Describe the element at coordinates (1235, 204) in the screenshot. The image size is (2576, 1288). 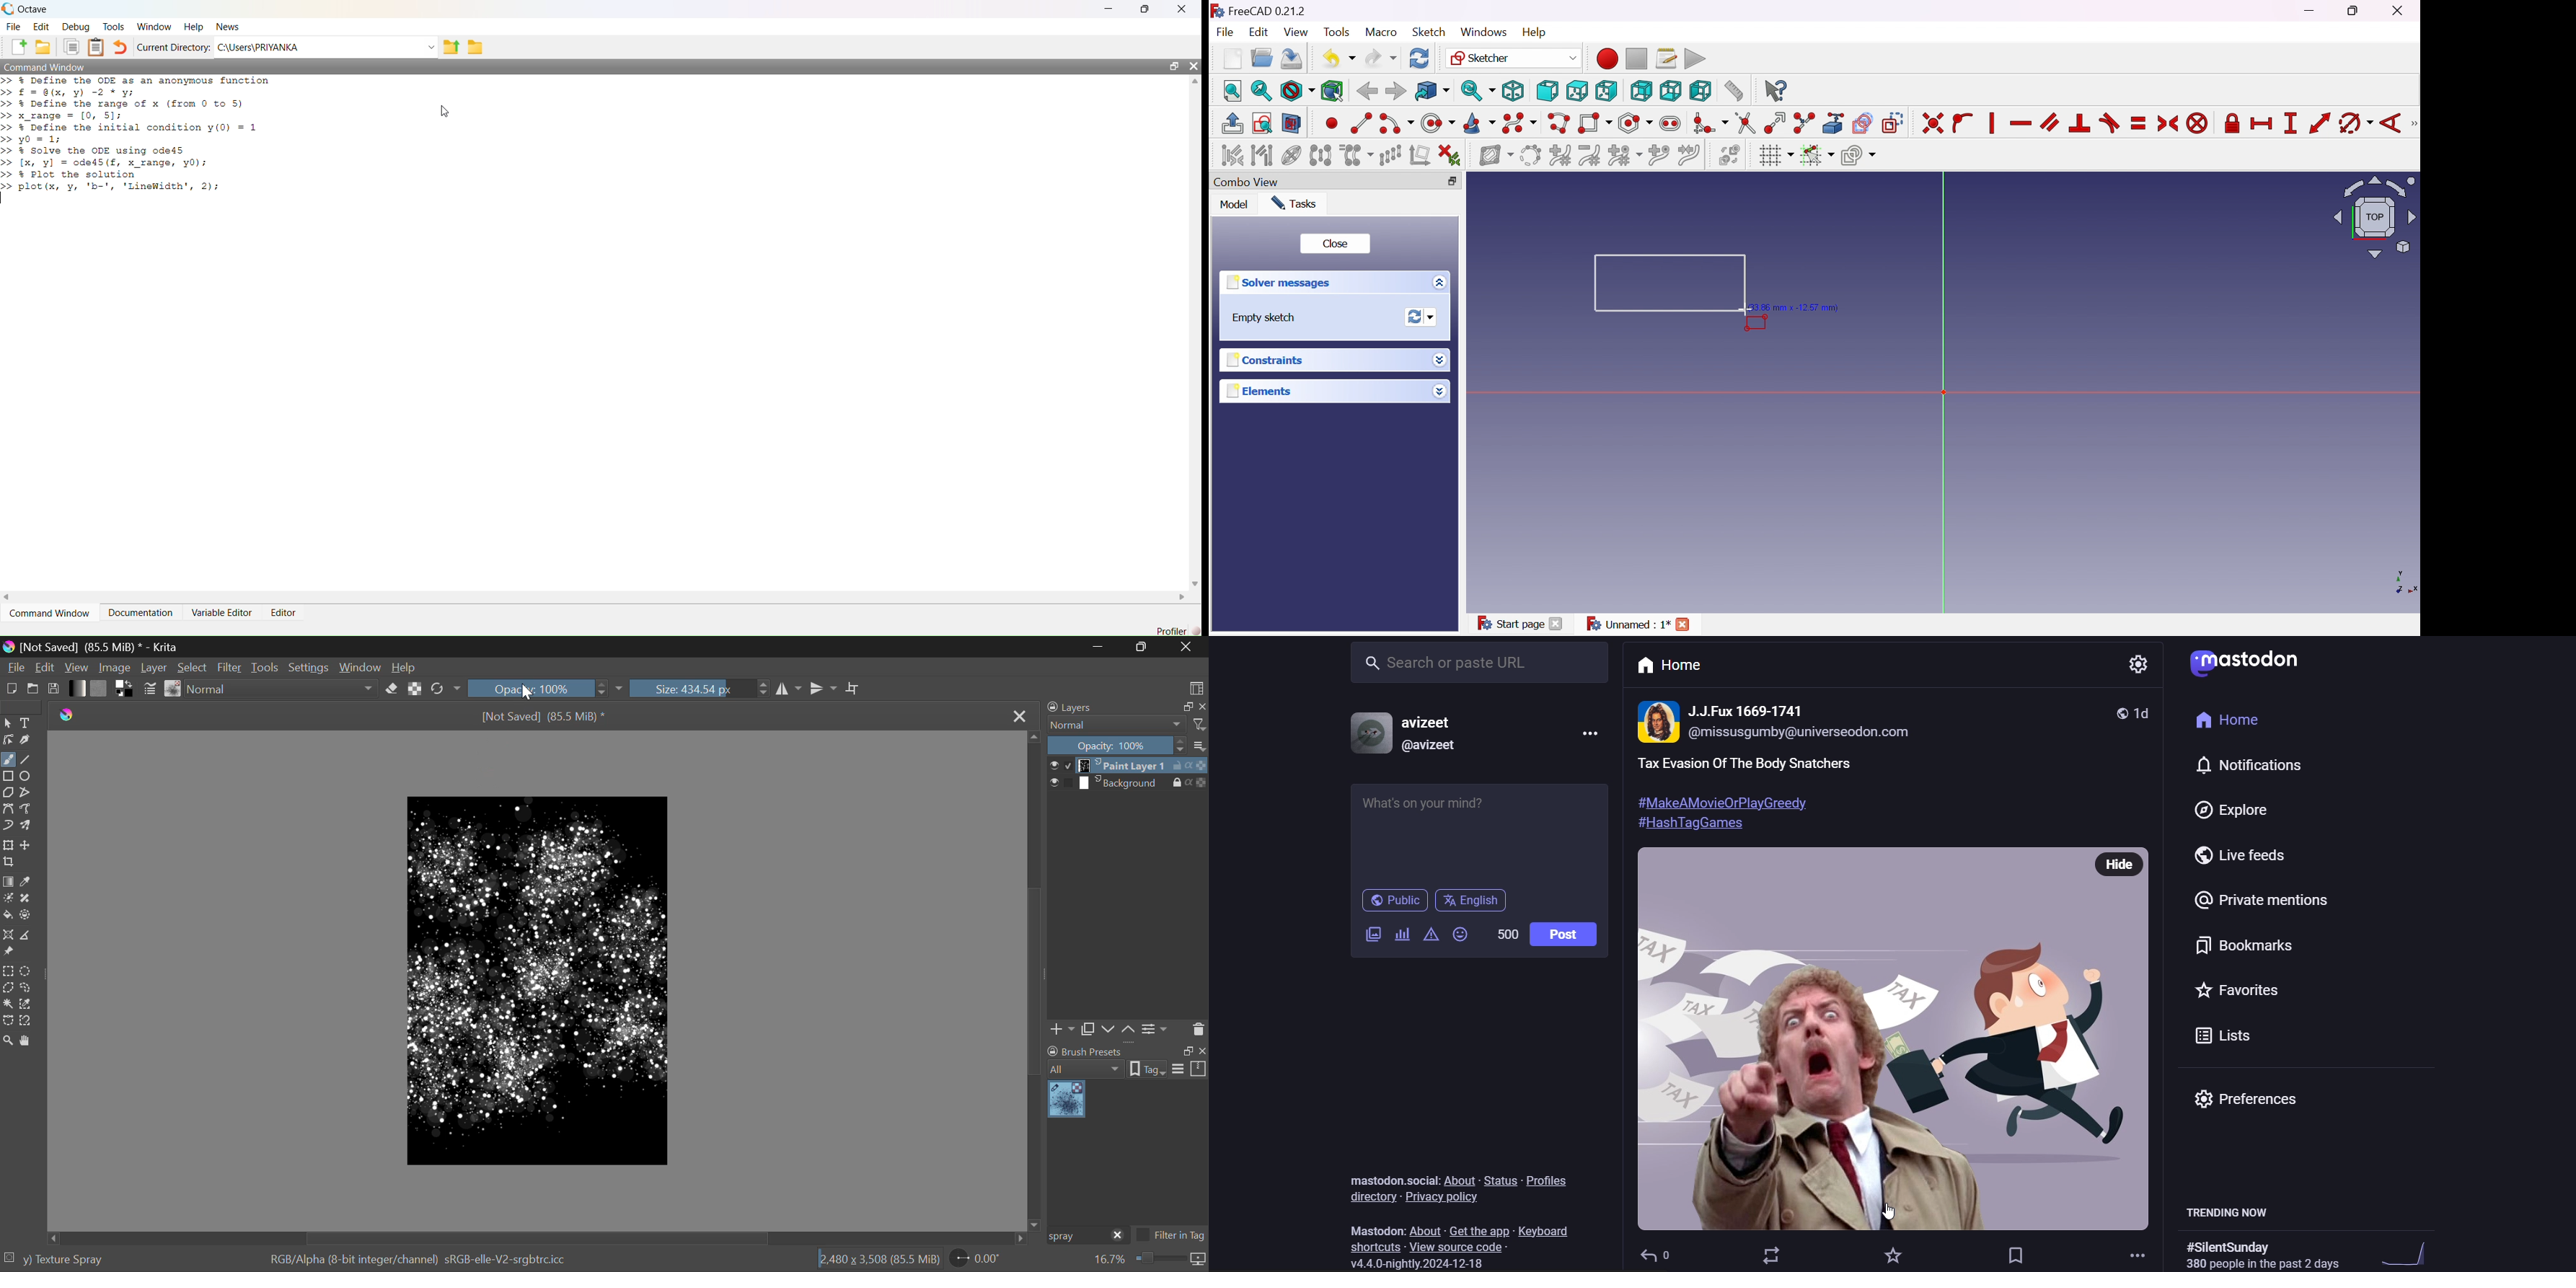
I see `Model` at that location.